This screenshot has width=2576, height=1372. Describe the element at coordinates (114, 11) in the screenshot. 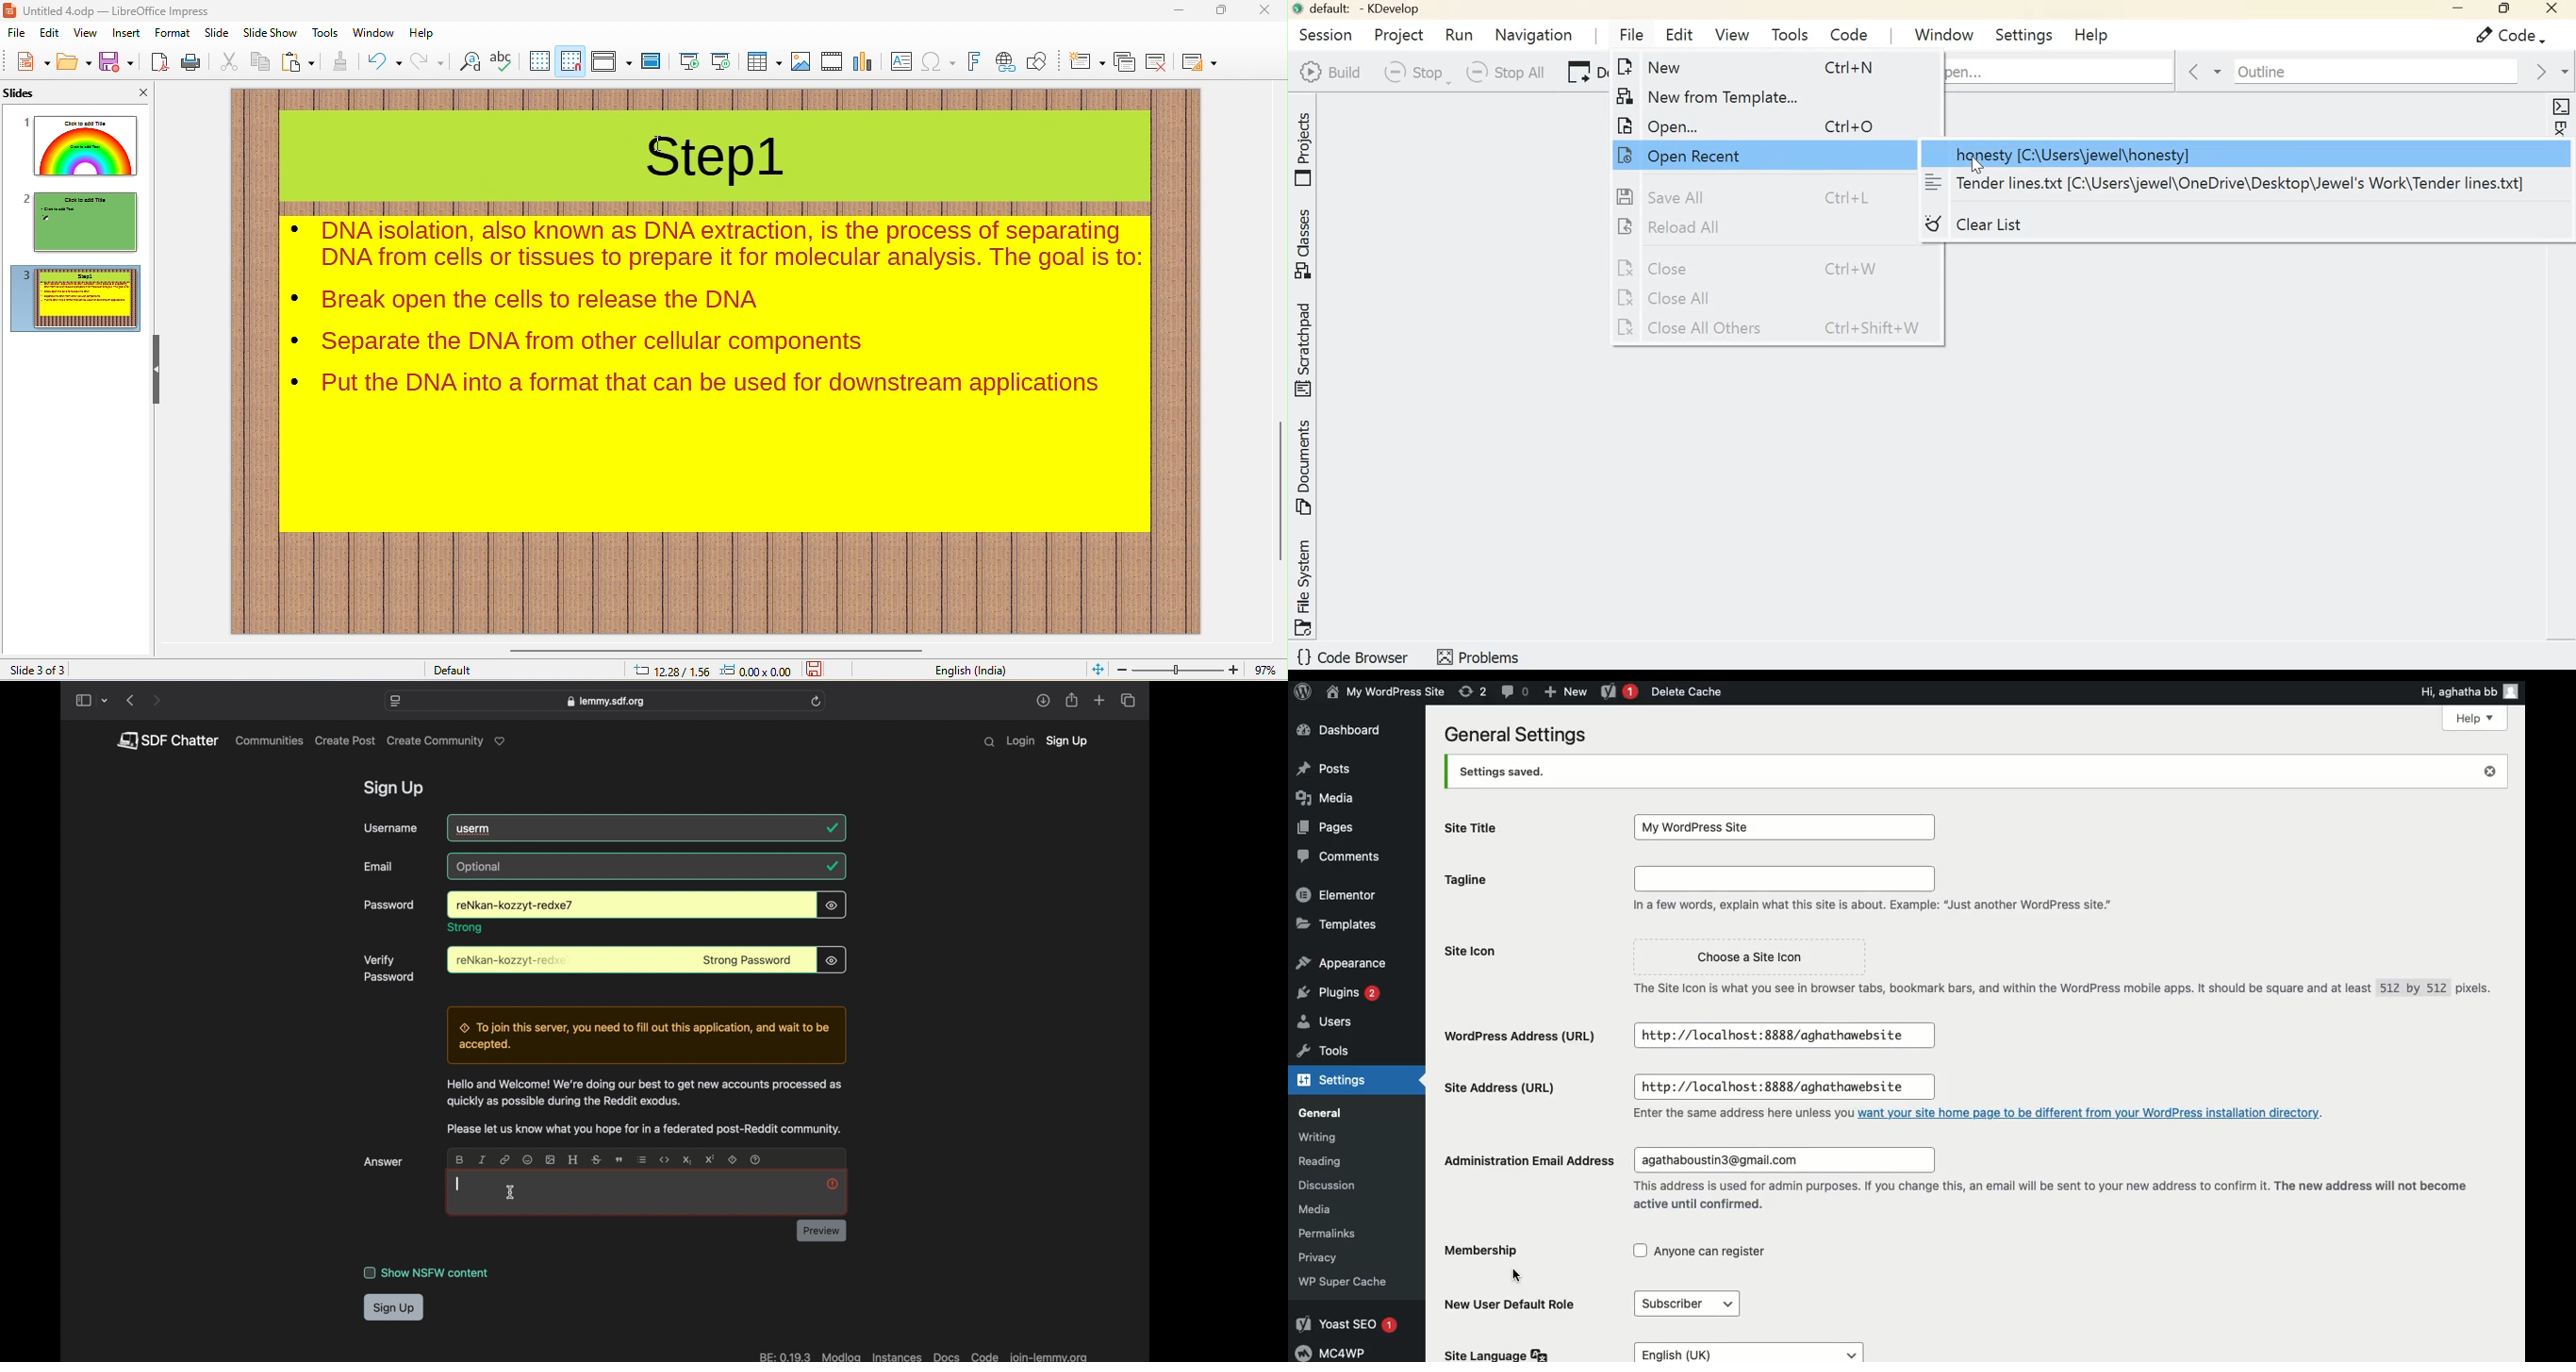

I see `title` at that location.